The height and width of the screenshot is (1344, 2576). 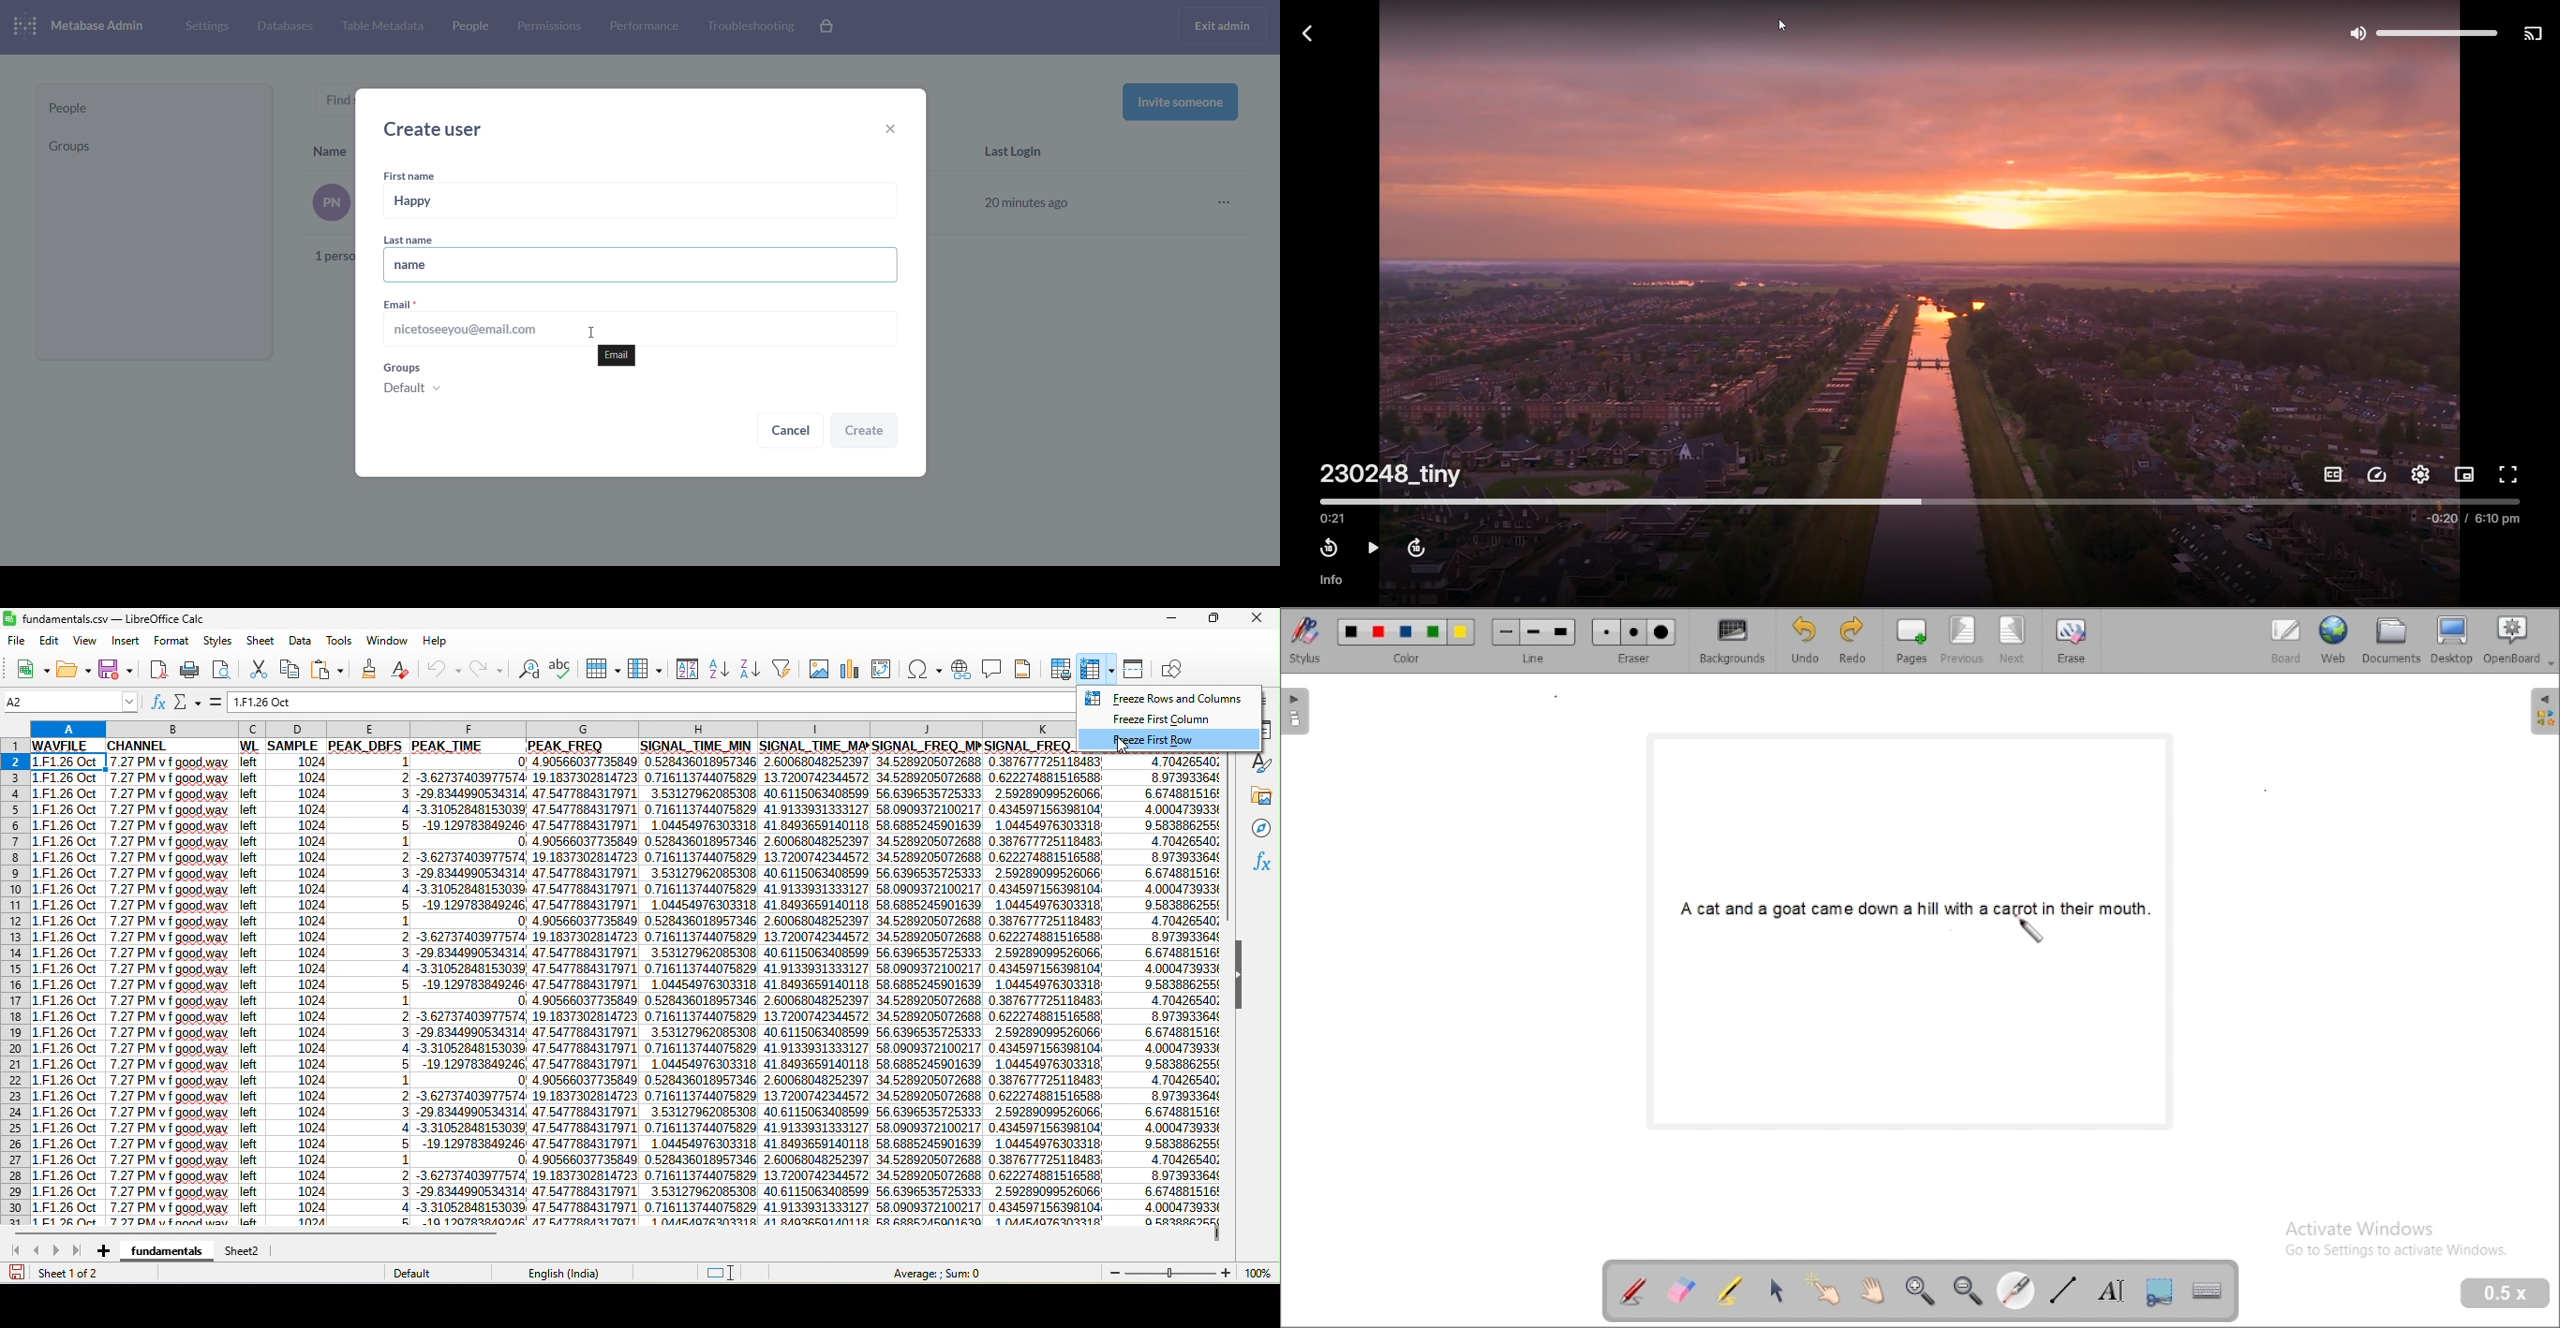 I want to click on column, so click(x=644, y=669).